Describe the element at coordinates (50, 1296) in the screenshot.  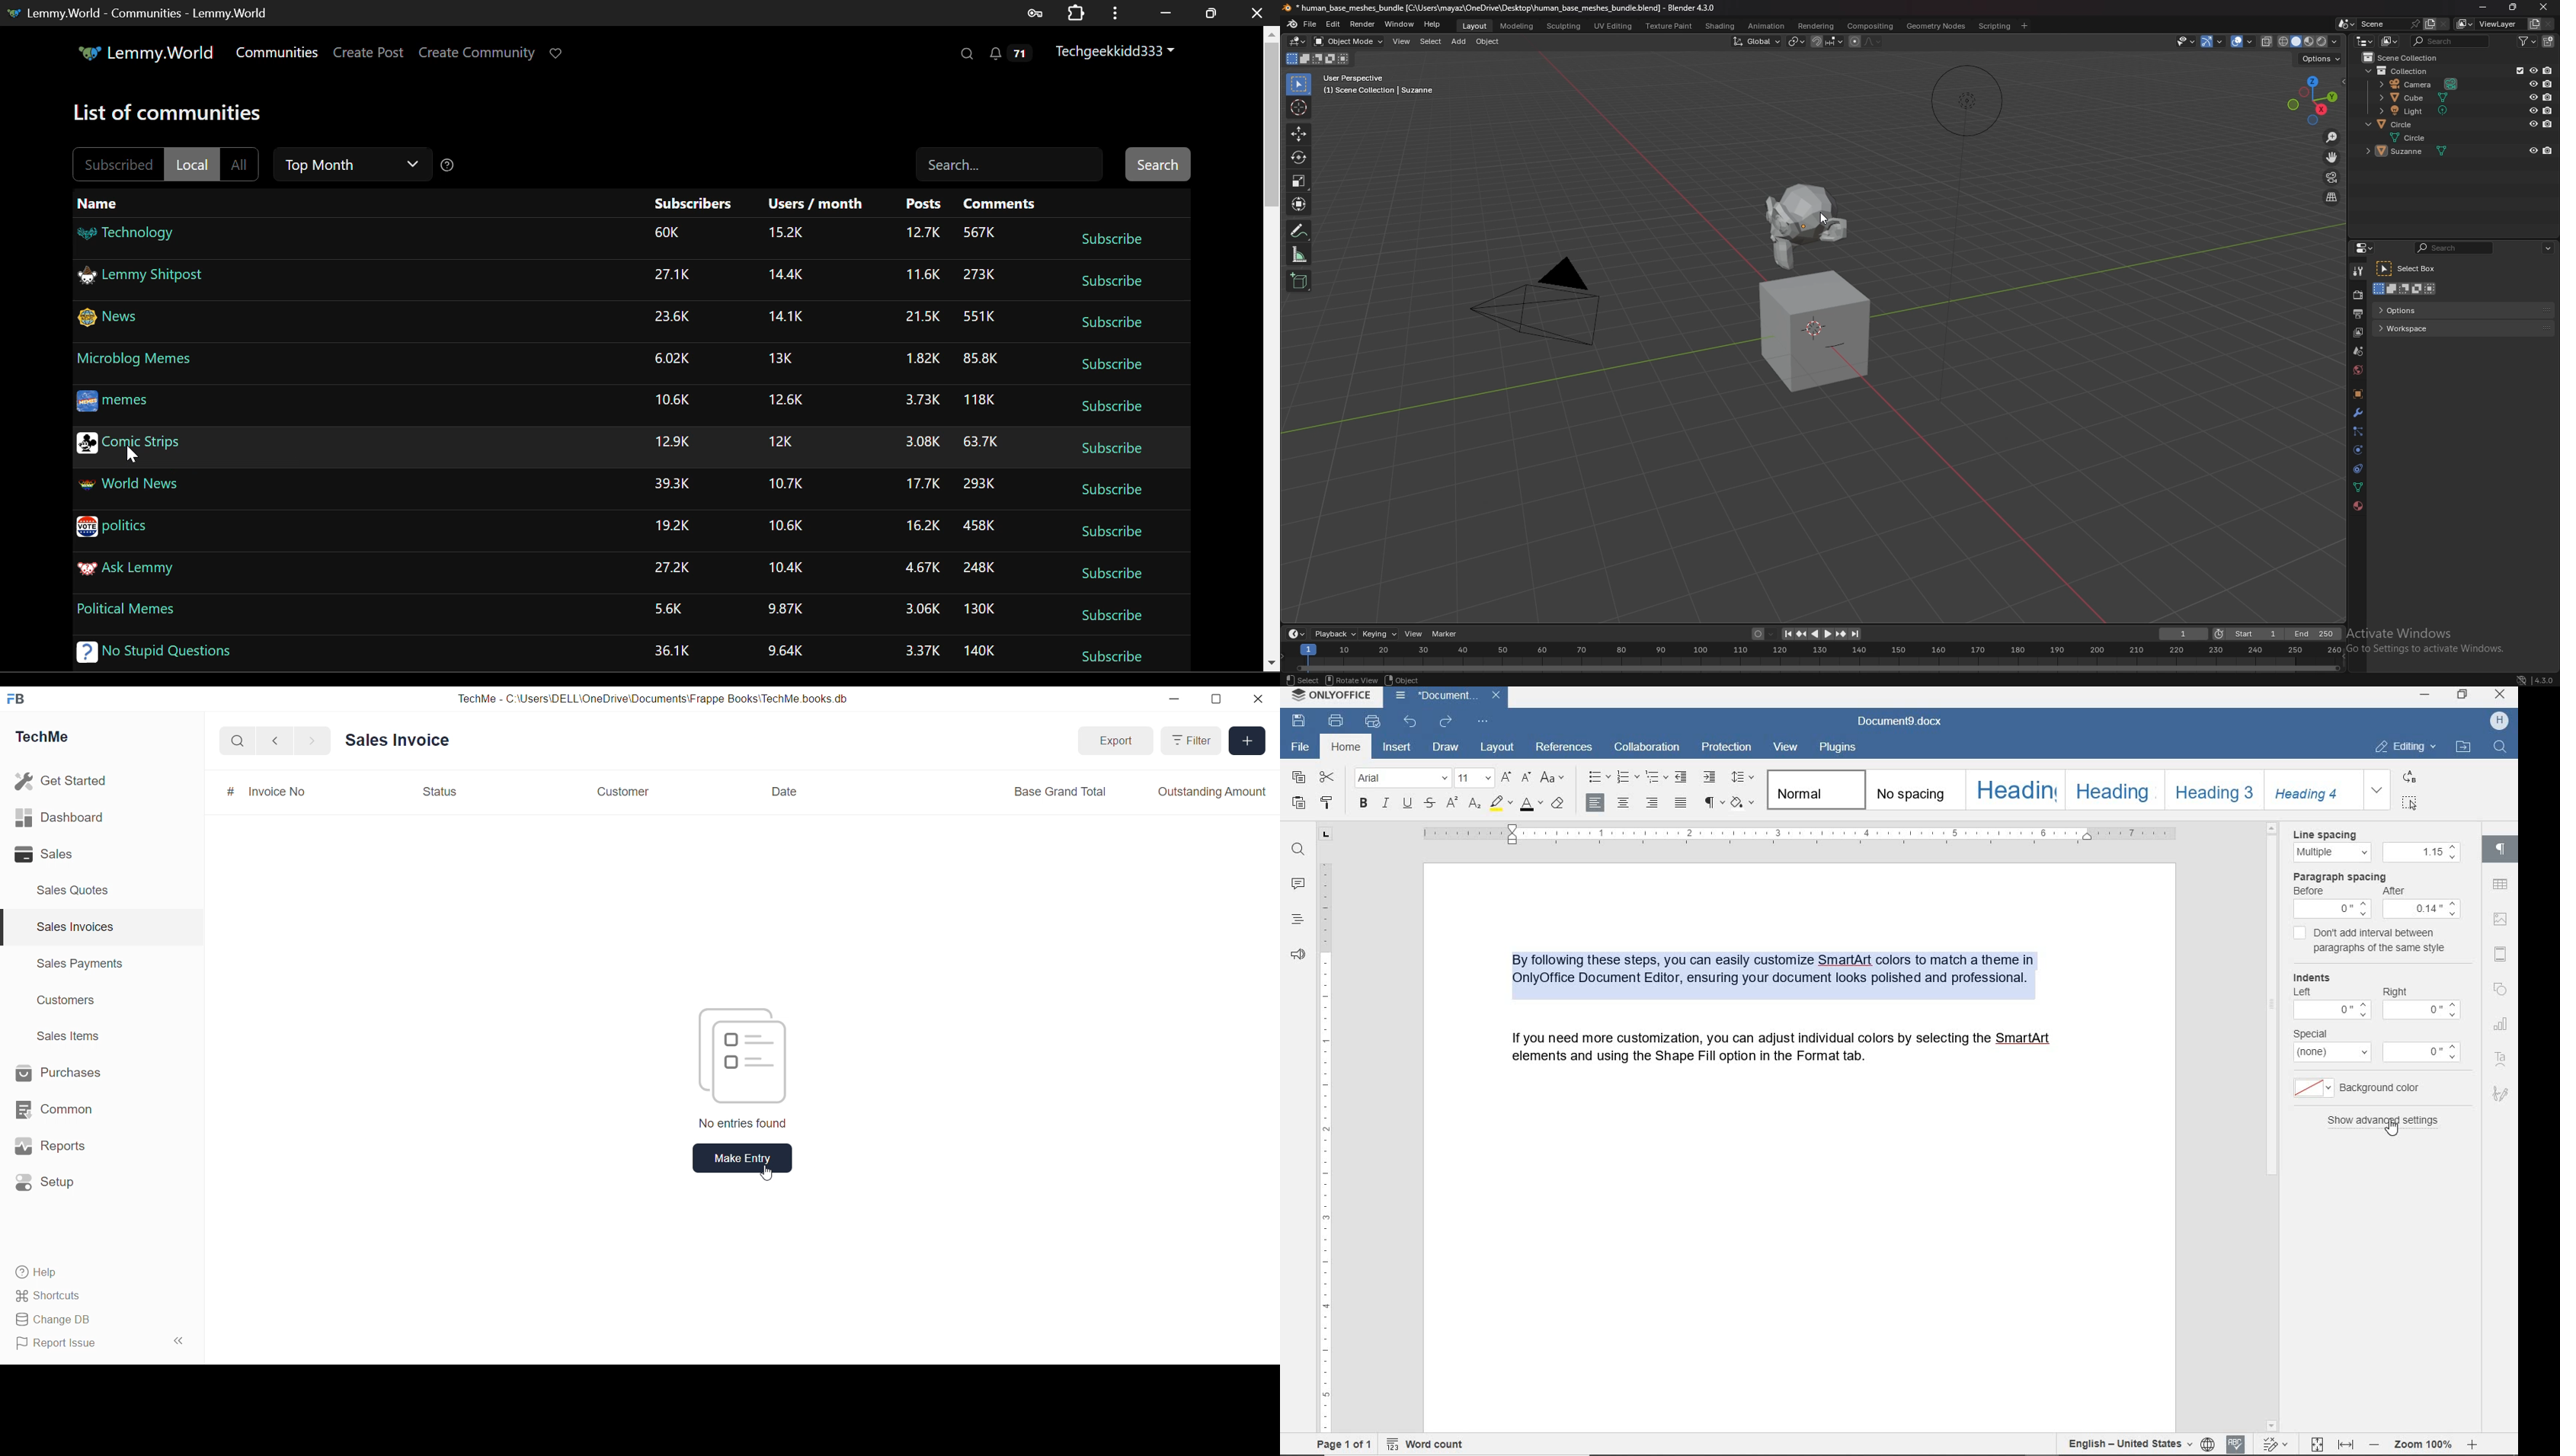
I see `Shortcuts` at that location.